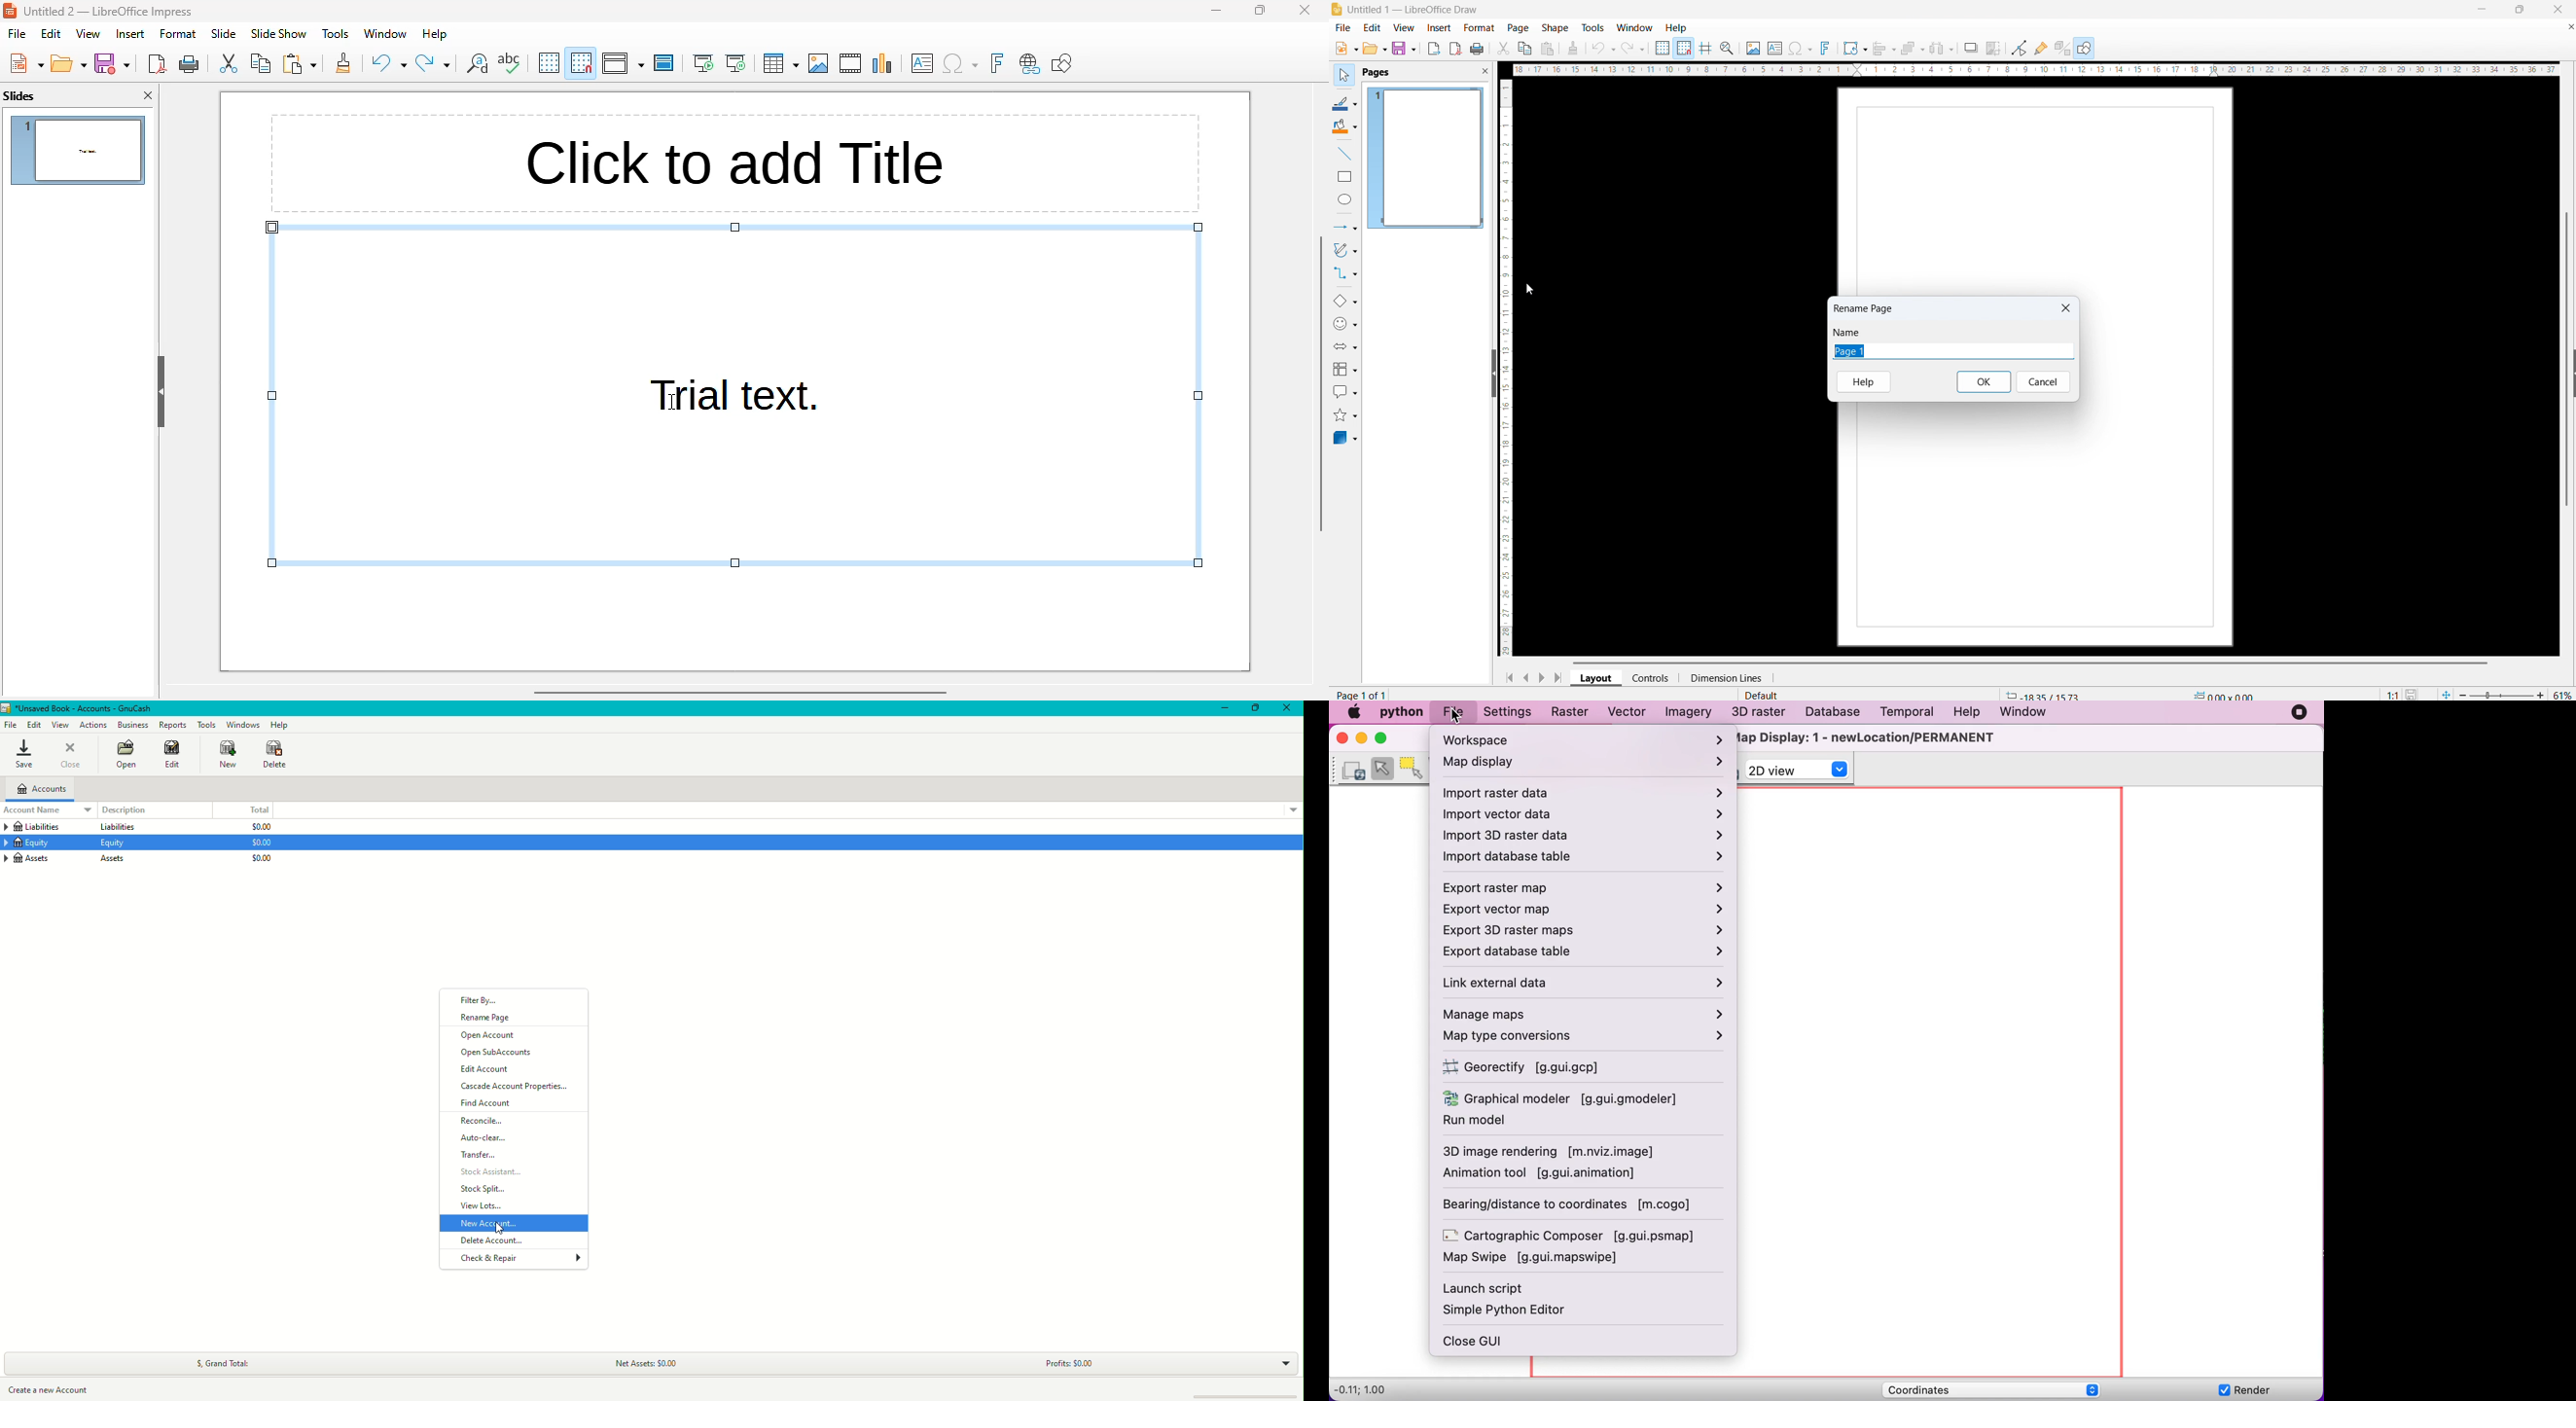 Image resolution: width=2576 pixels, height=1428 pixels. I want to click on unsaved book, so click(83, 708).